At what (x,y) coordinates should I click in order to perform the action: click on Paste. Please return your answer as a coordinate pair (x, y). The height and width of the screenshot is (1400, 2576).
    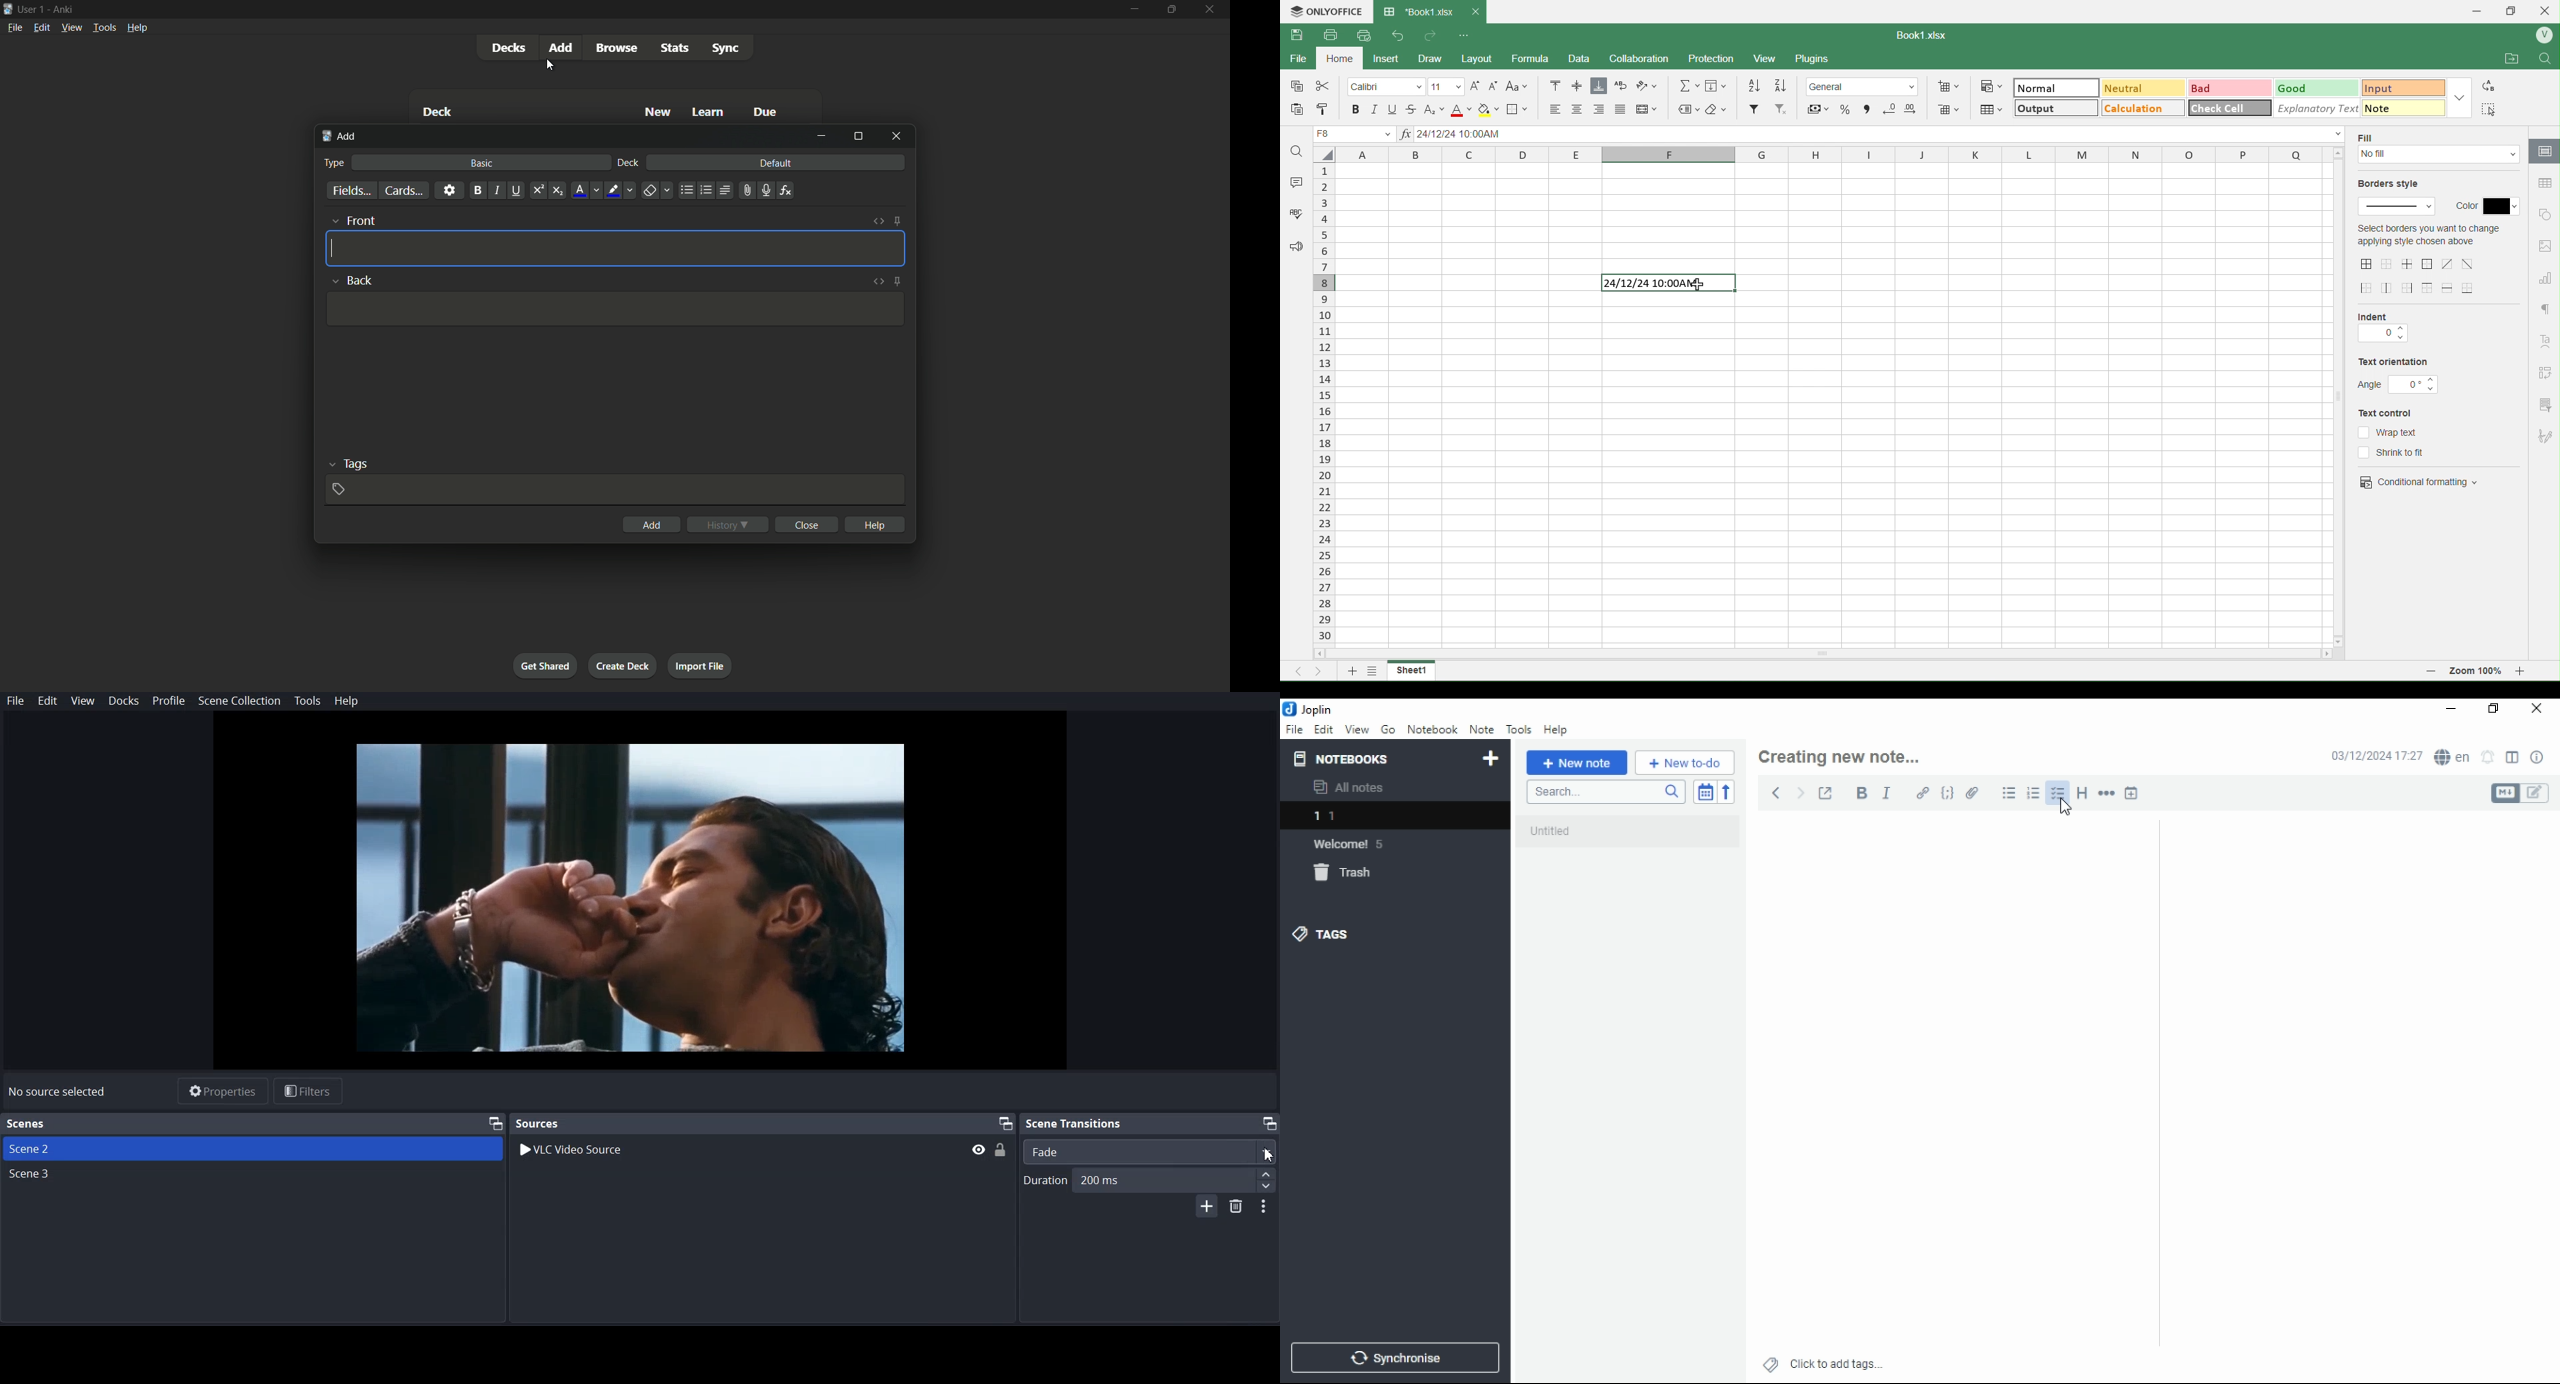
    Looking at the image, I should click on (1297, 109).